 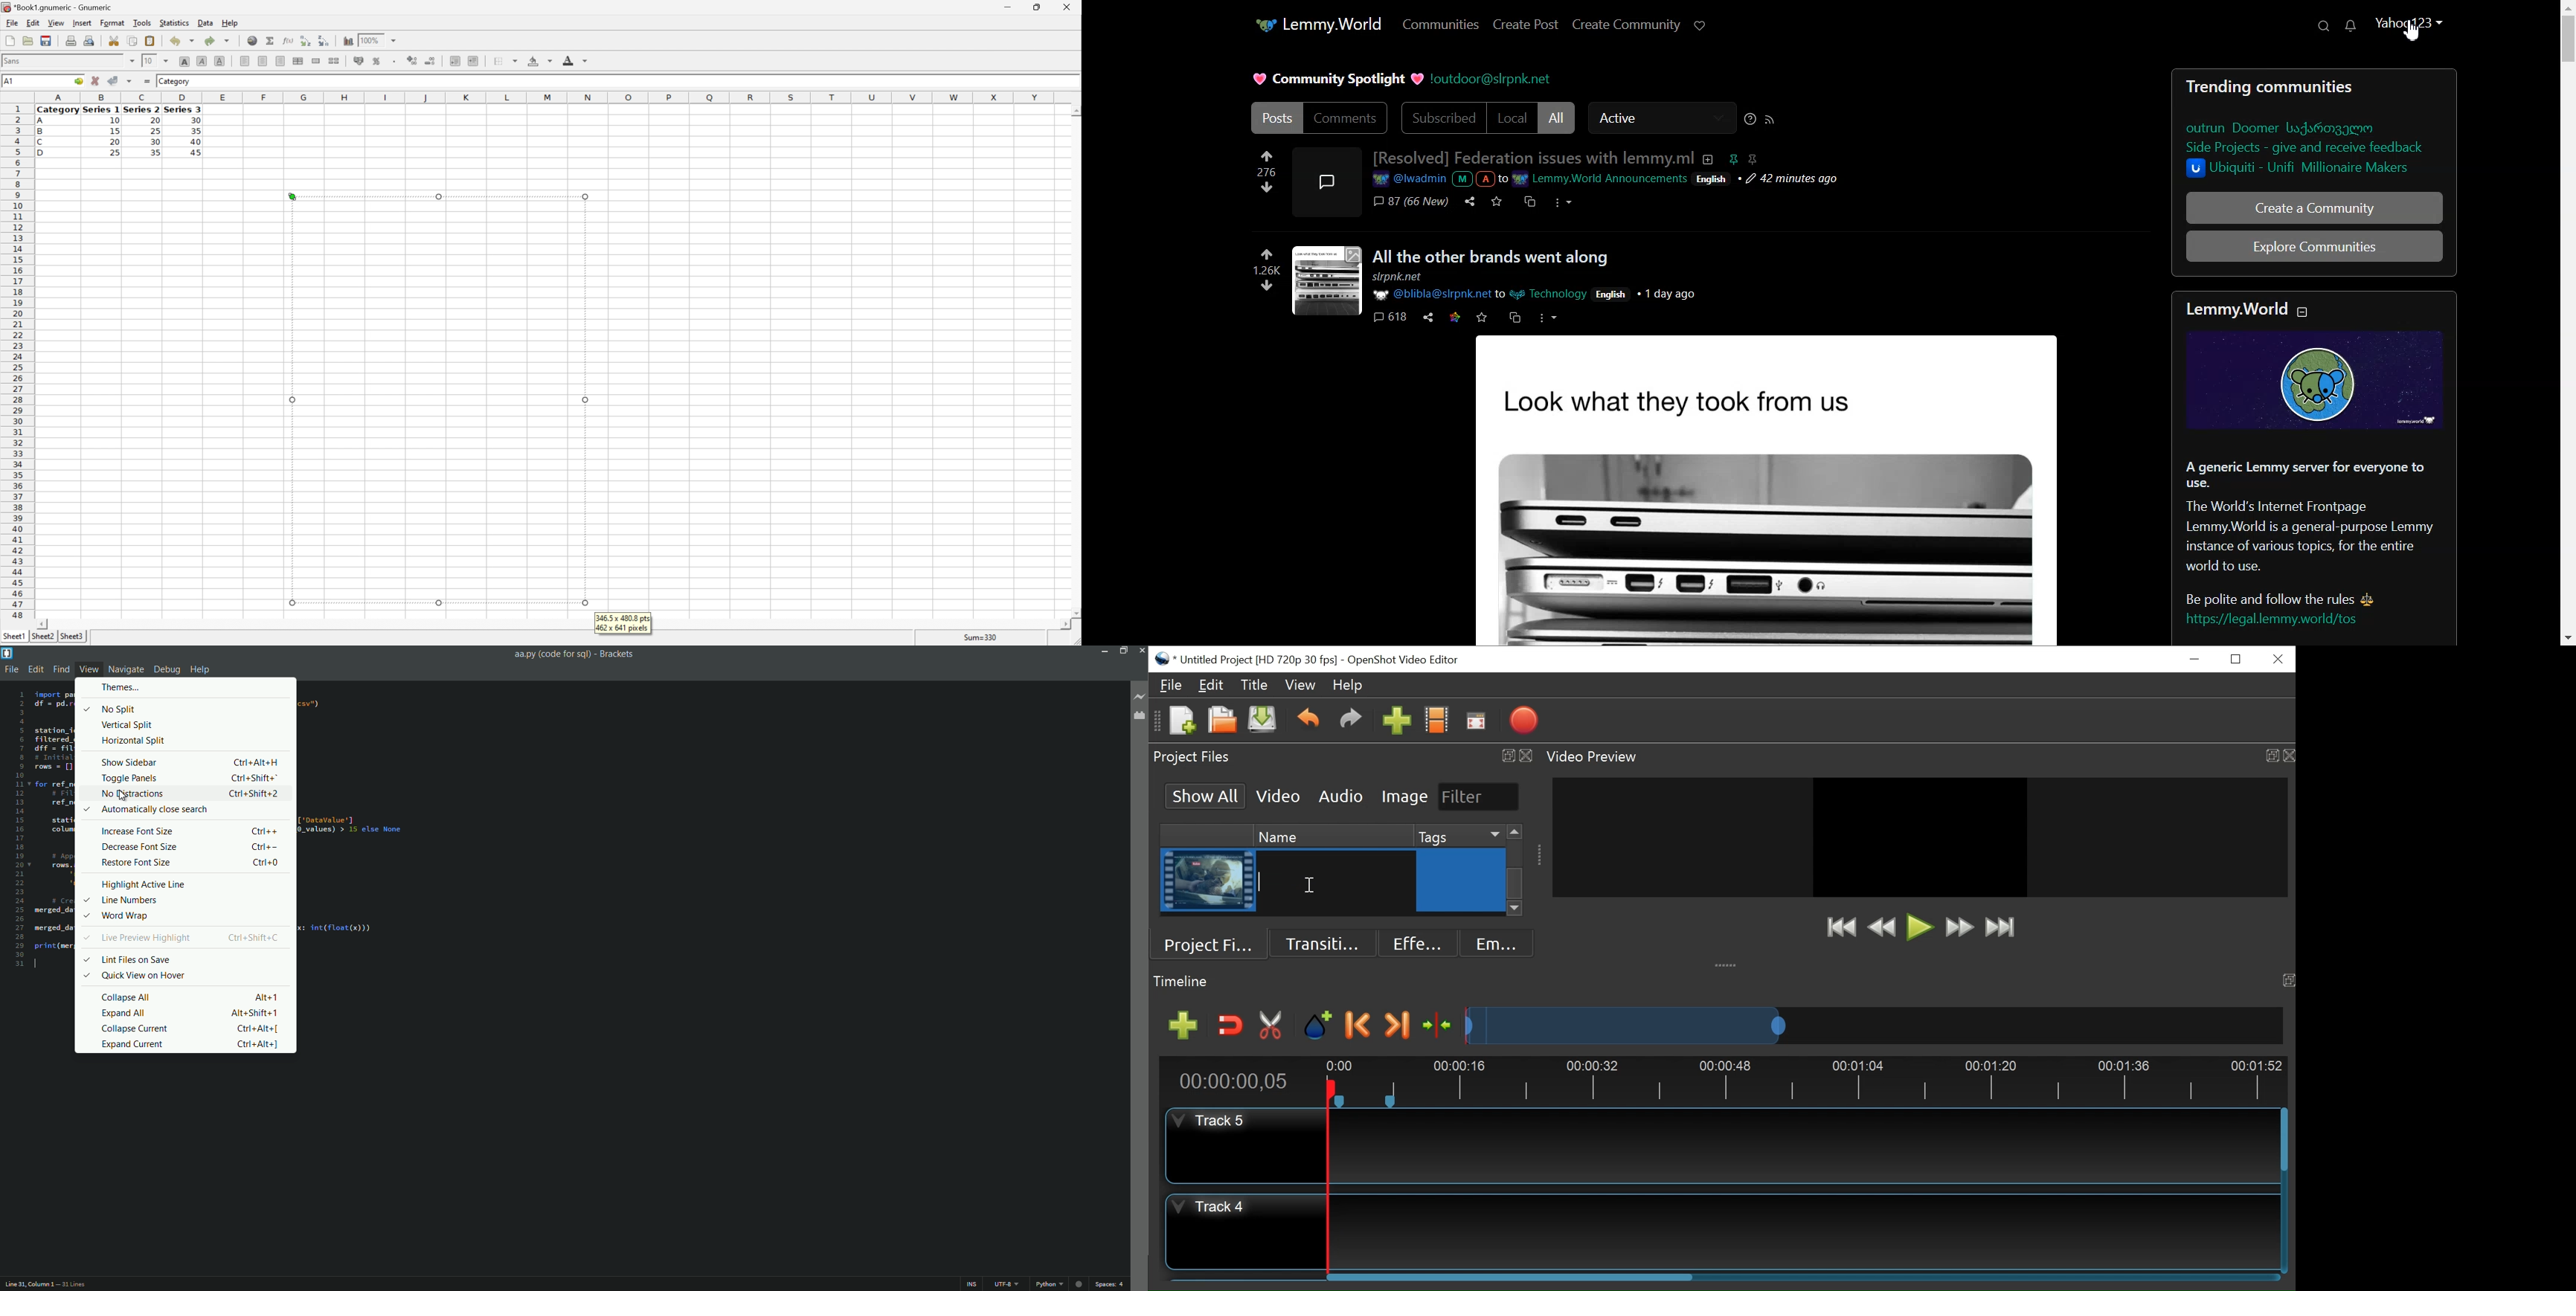 What do you see at coordinates (1336, 79) in the screenshot?
I see `community spotlight` at bounding box center [1336, 79].